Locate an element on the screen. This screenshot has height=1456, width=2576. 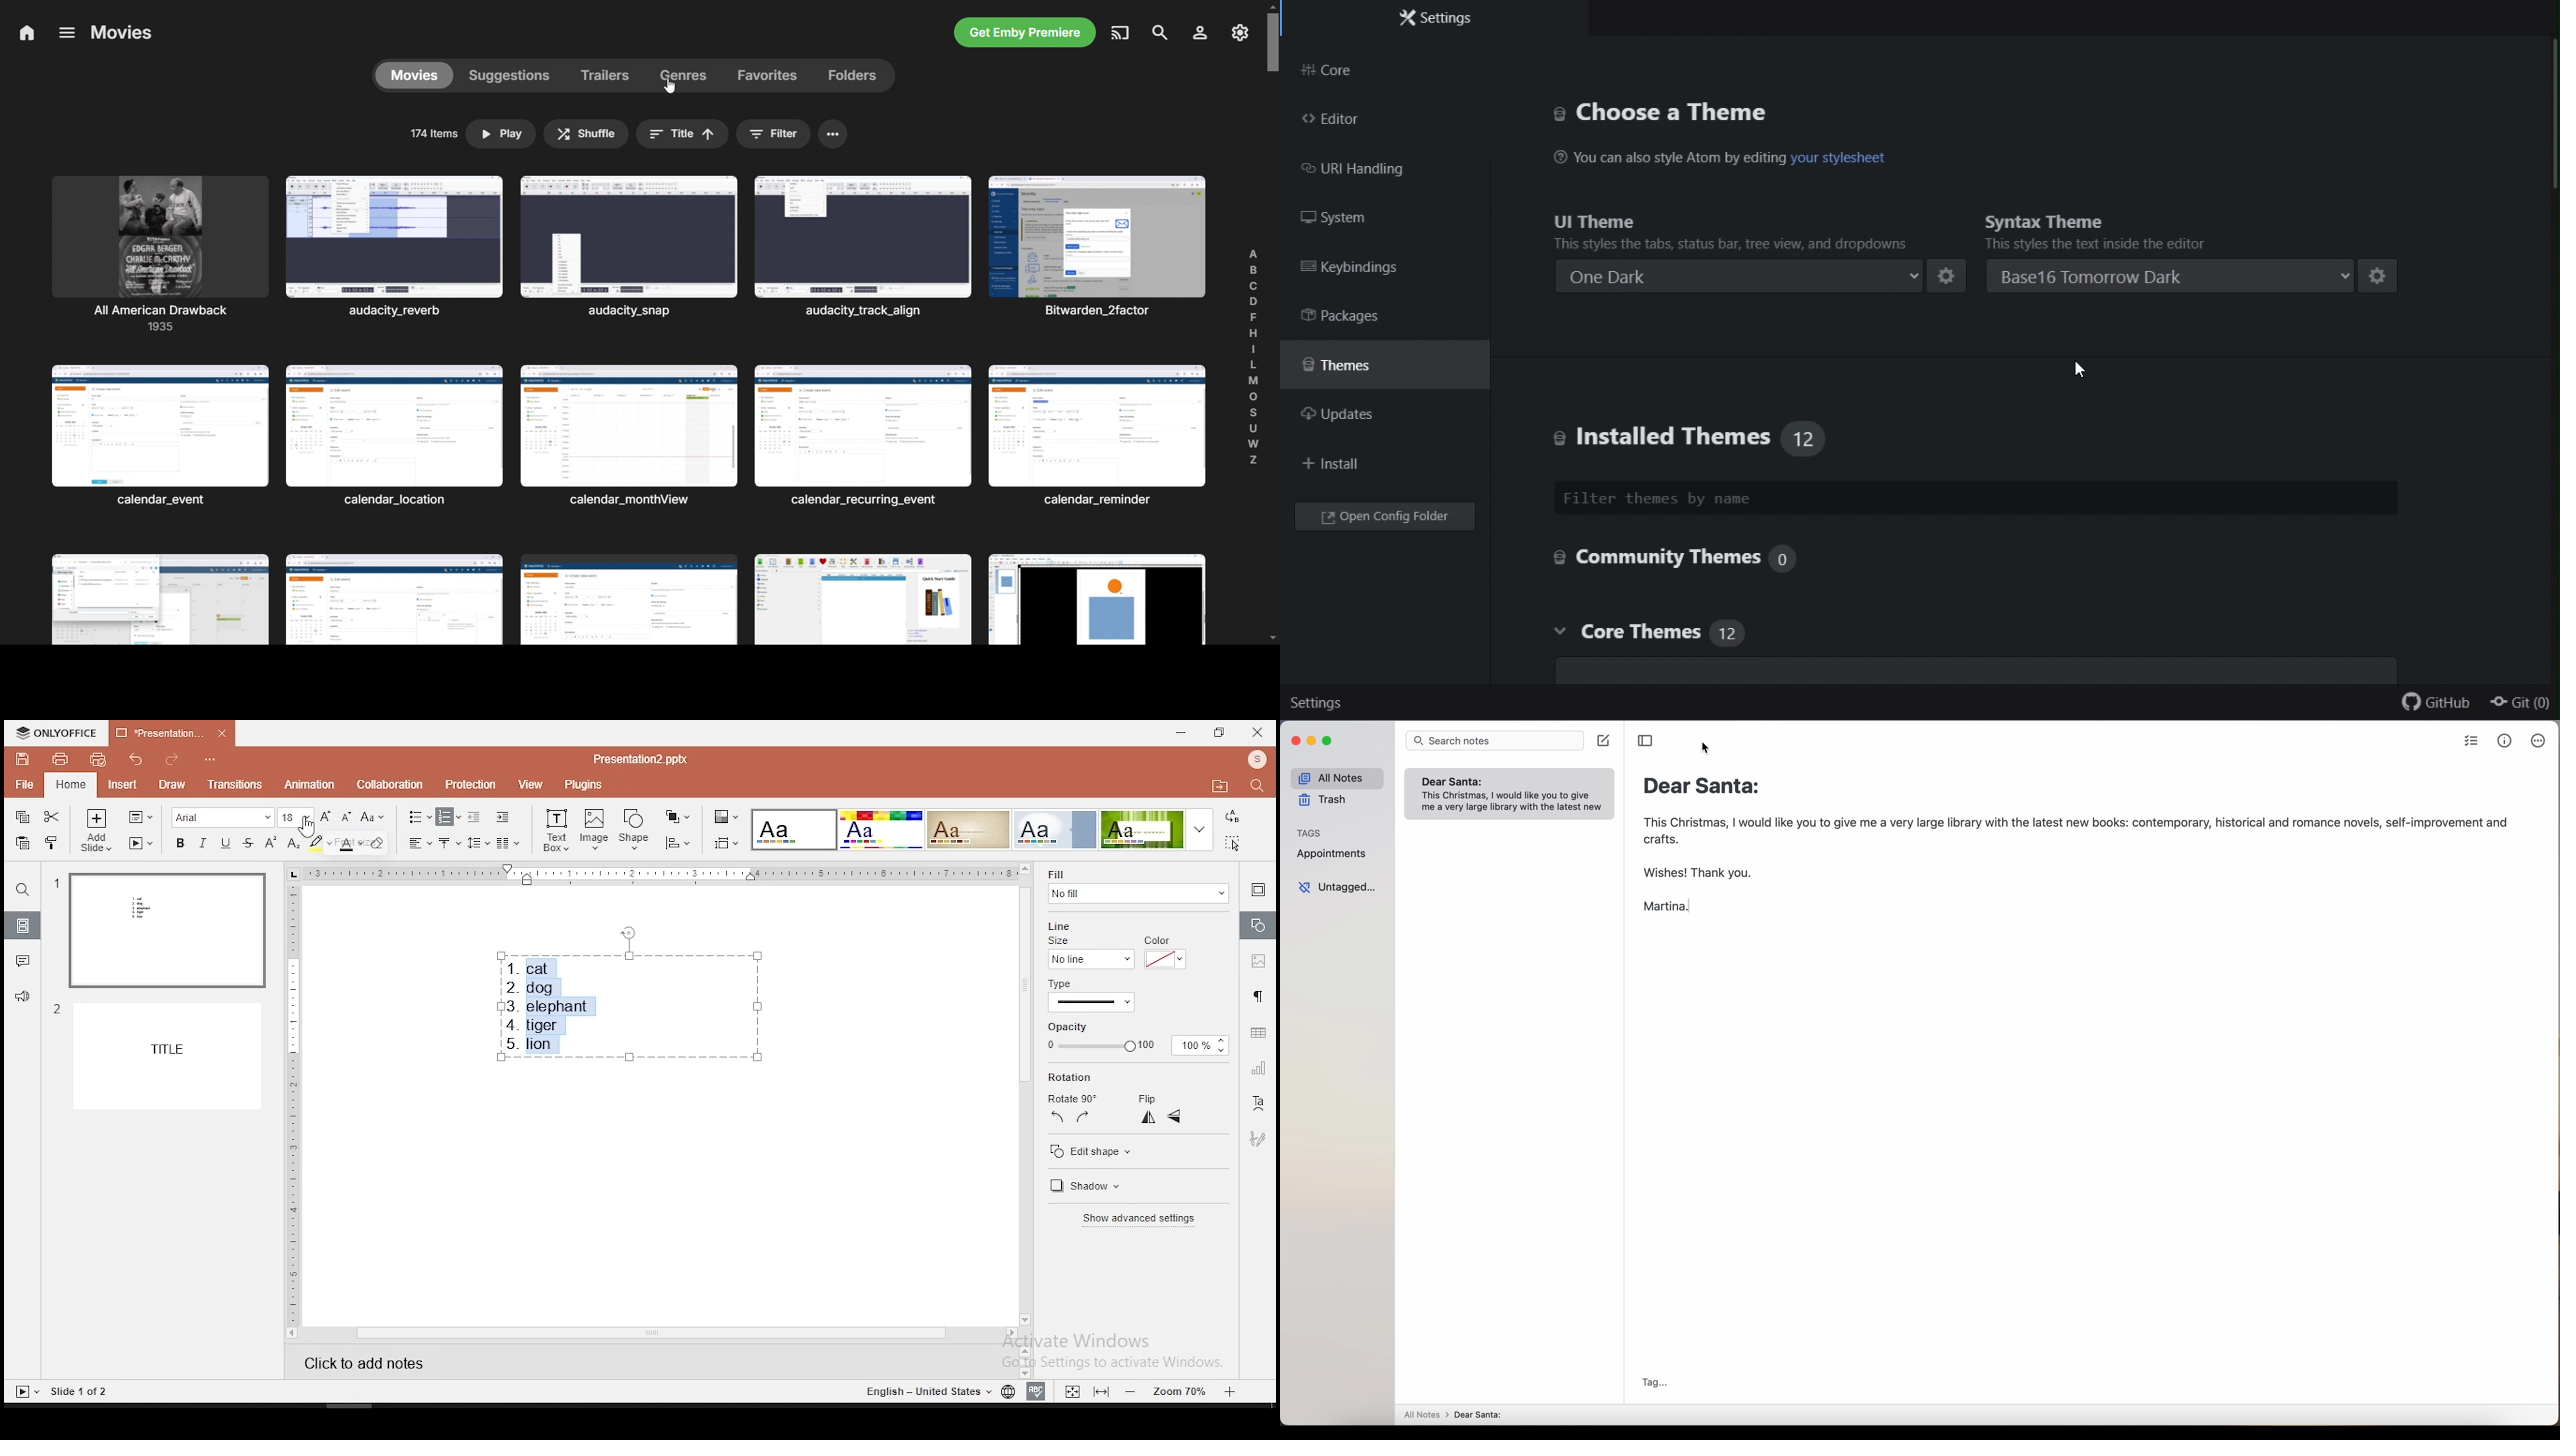
Themes is located at coordinates (1356, 371).